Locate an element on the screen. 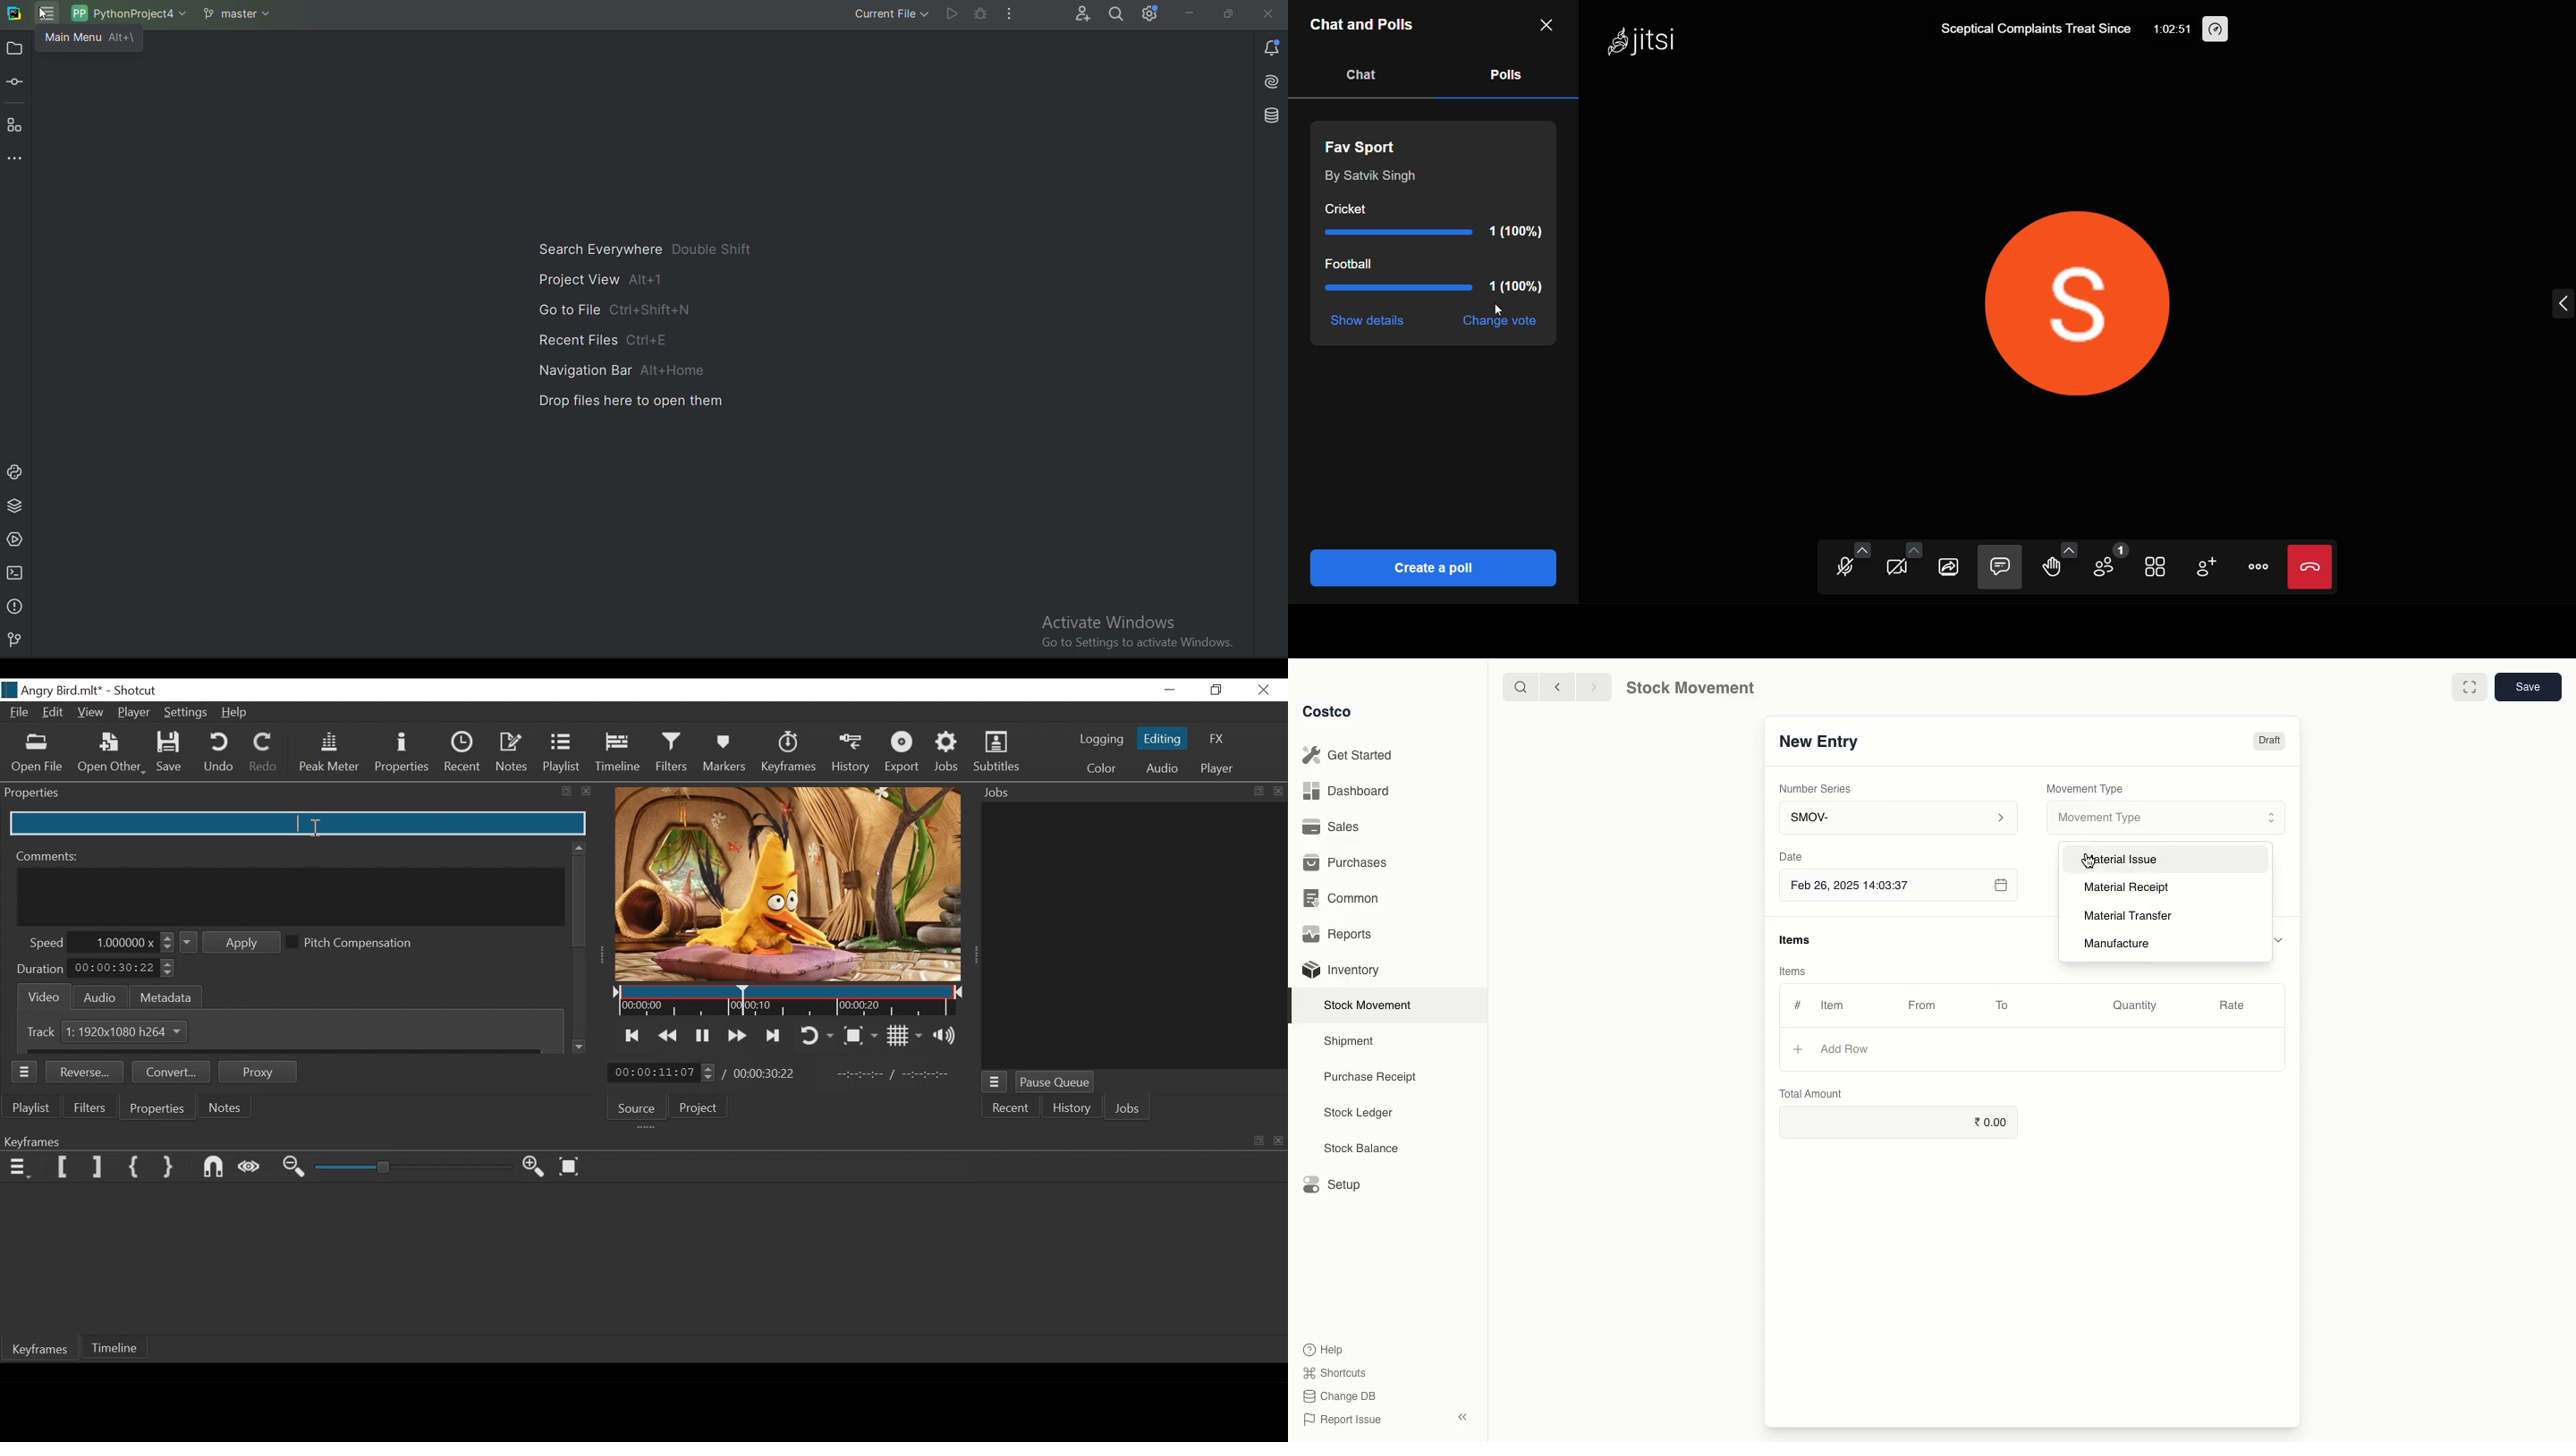 The height and width of the screenshot is (1456, 2576). Shortcuts is located at coordinates (1335, 1370).